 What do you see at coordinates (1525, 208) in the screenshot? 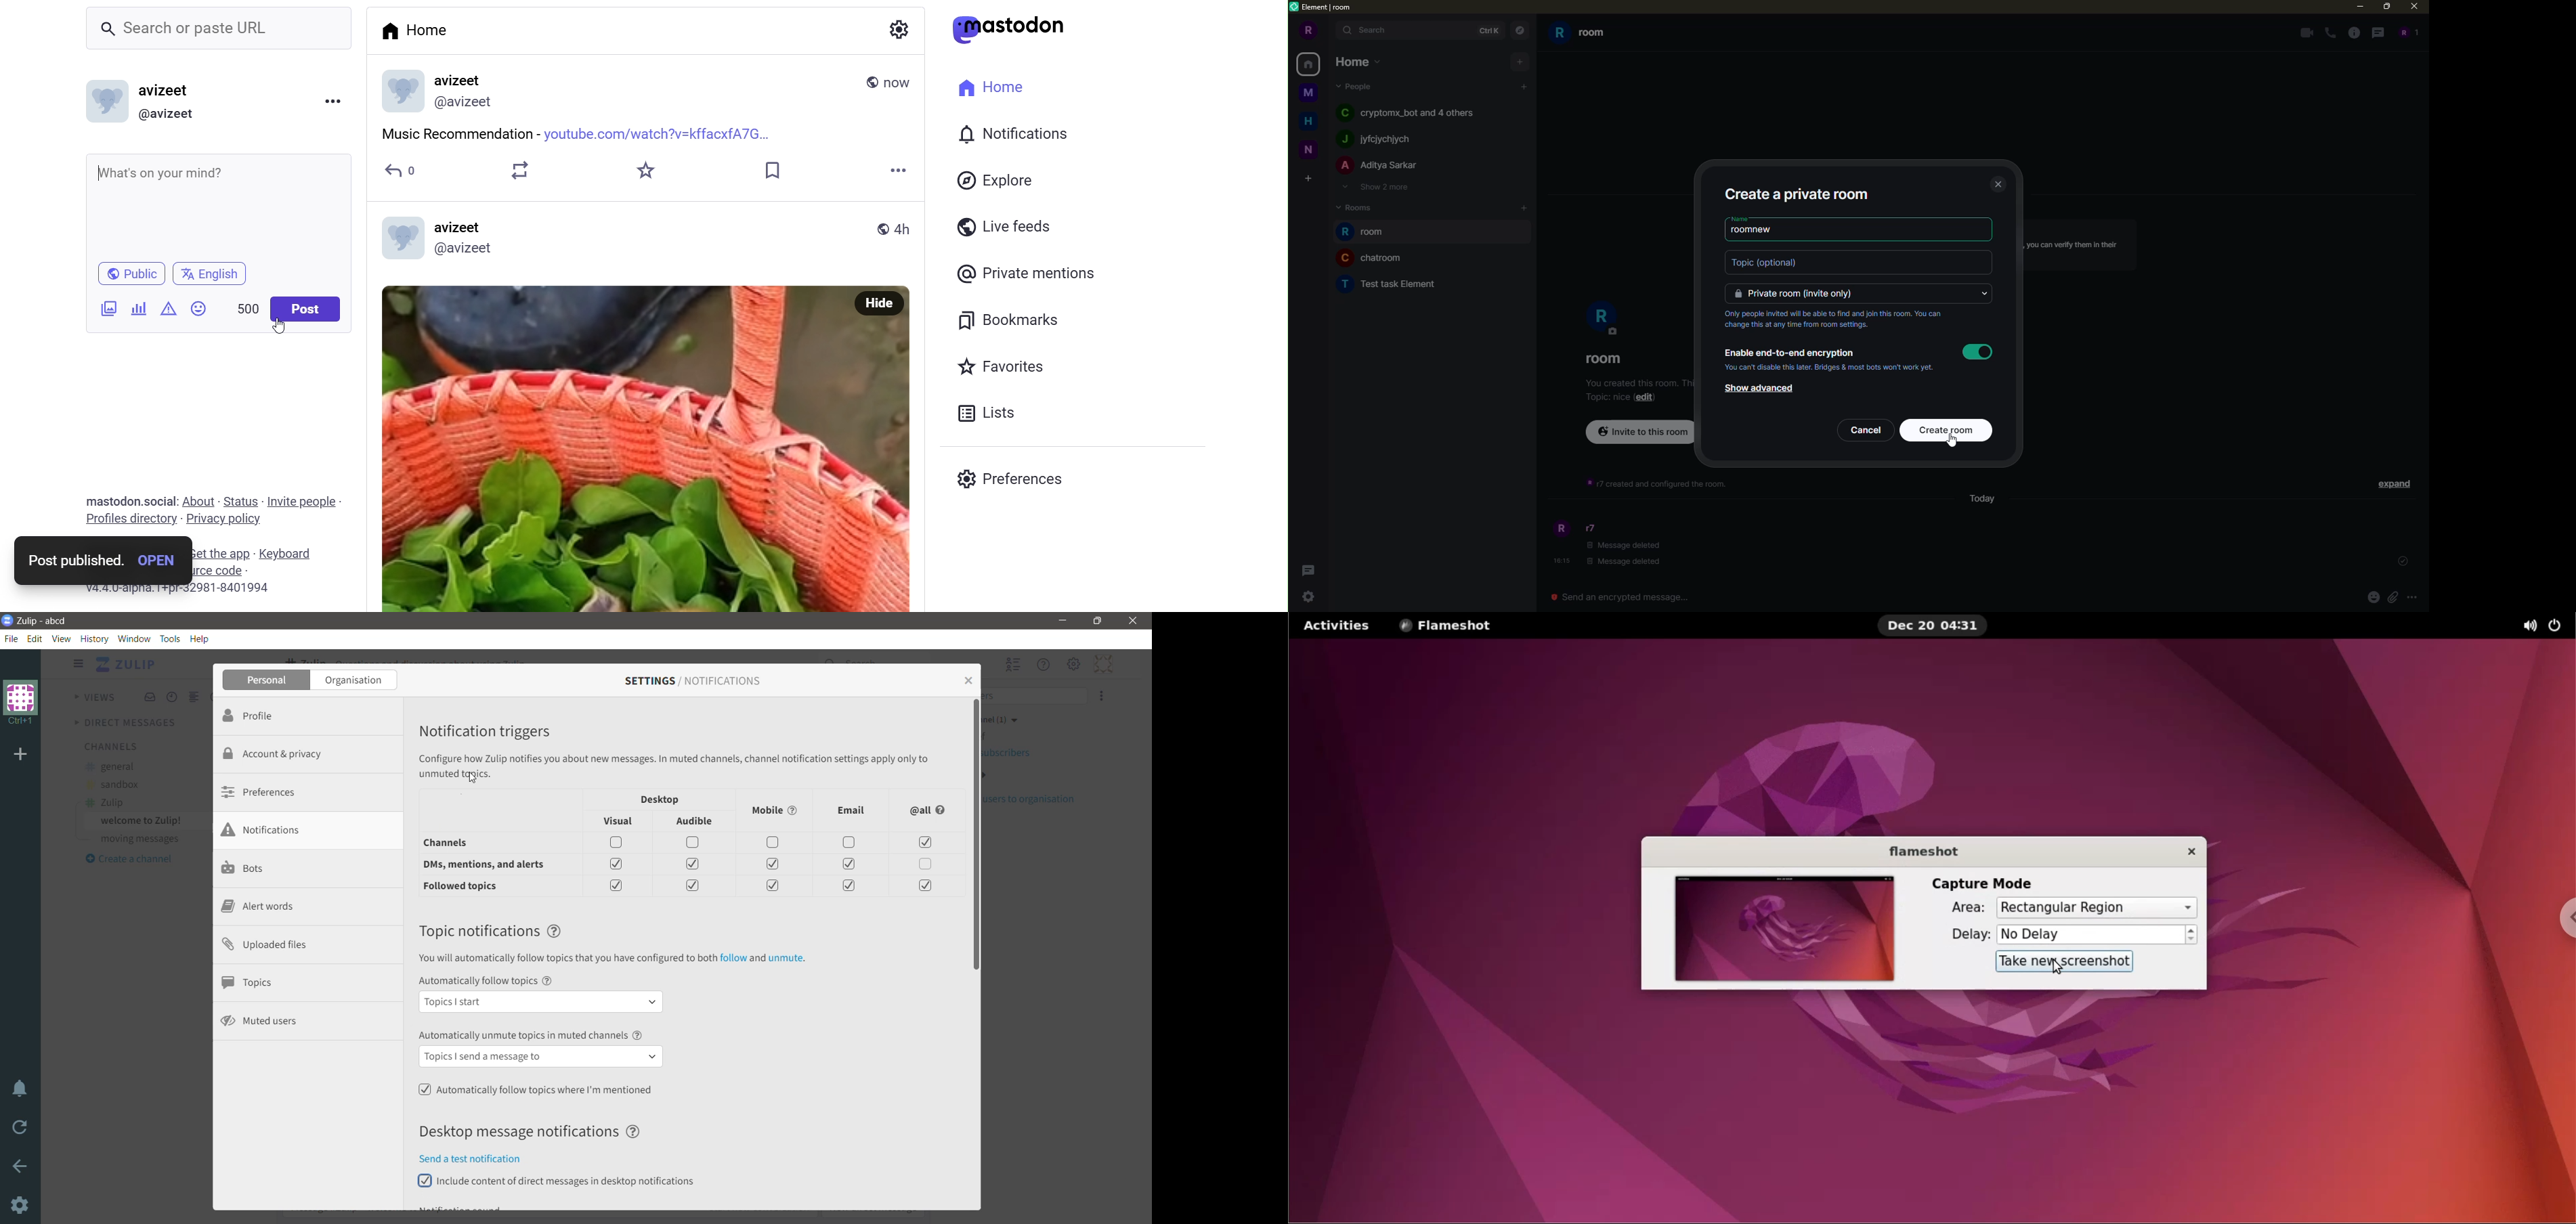
I see `add` at bounding box center [1525, 208].